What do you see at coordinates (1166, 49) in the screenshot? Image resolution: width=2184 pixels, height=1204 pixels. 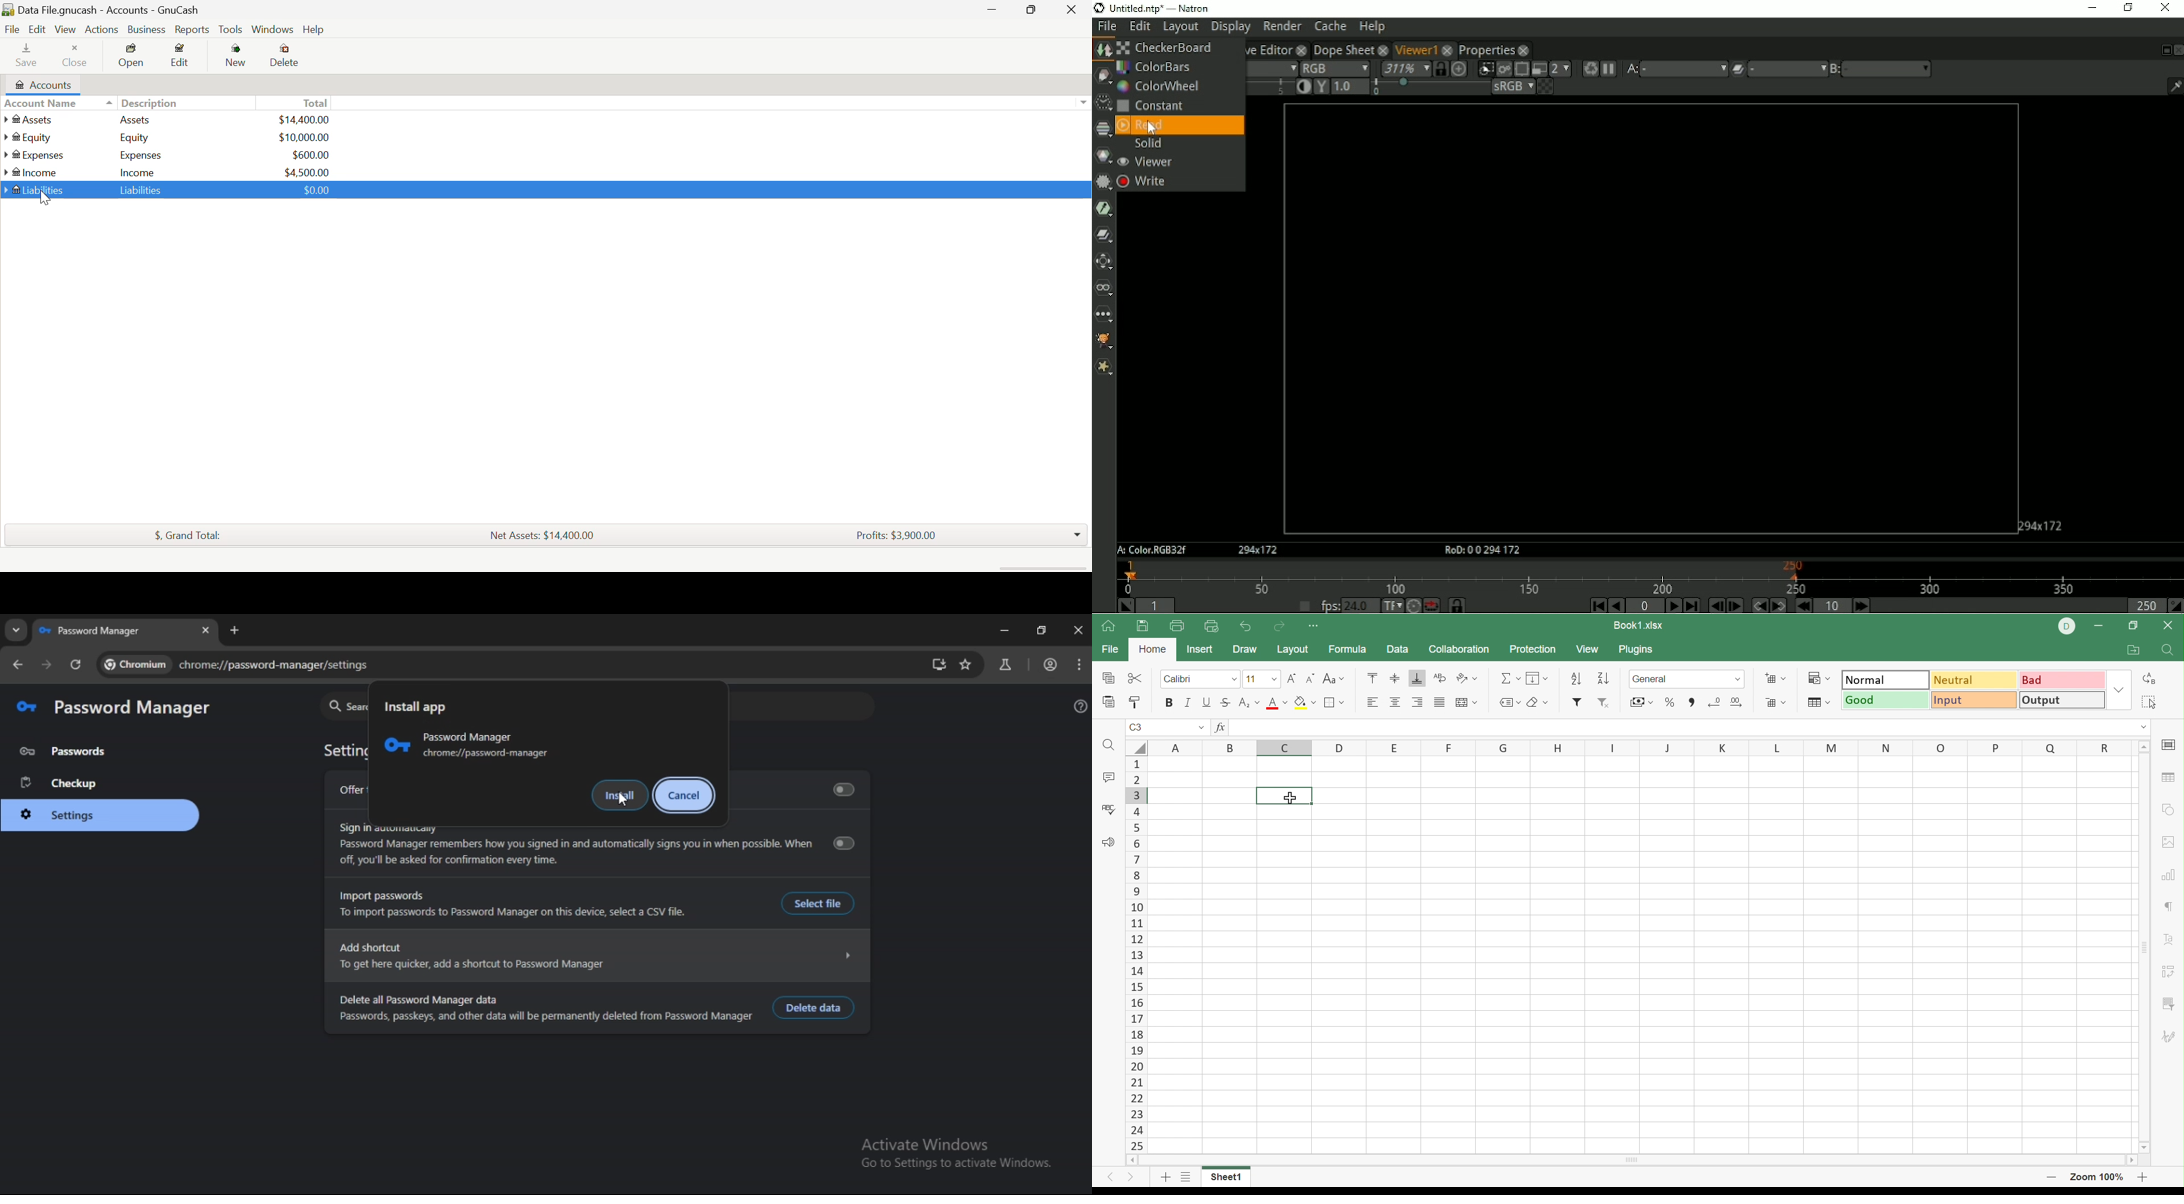 I see `Checker Board` at bounding box center [1166, 49].